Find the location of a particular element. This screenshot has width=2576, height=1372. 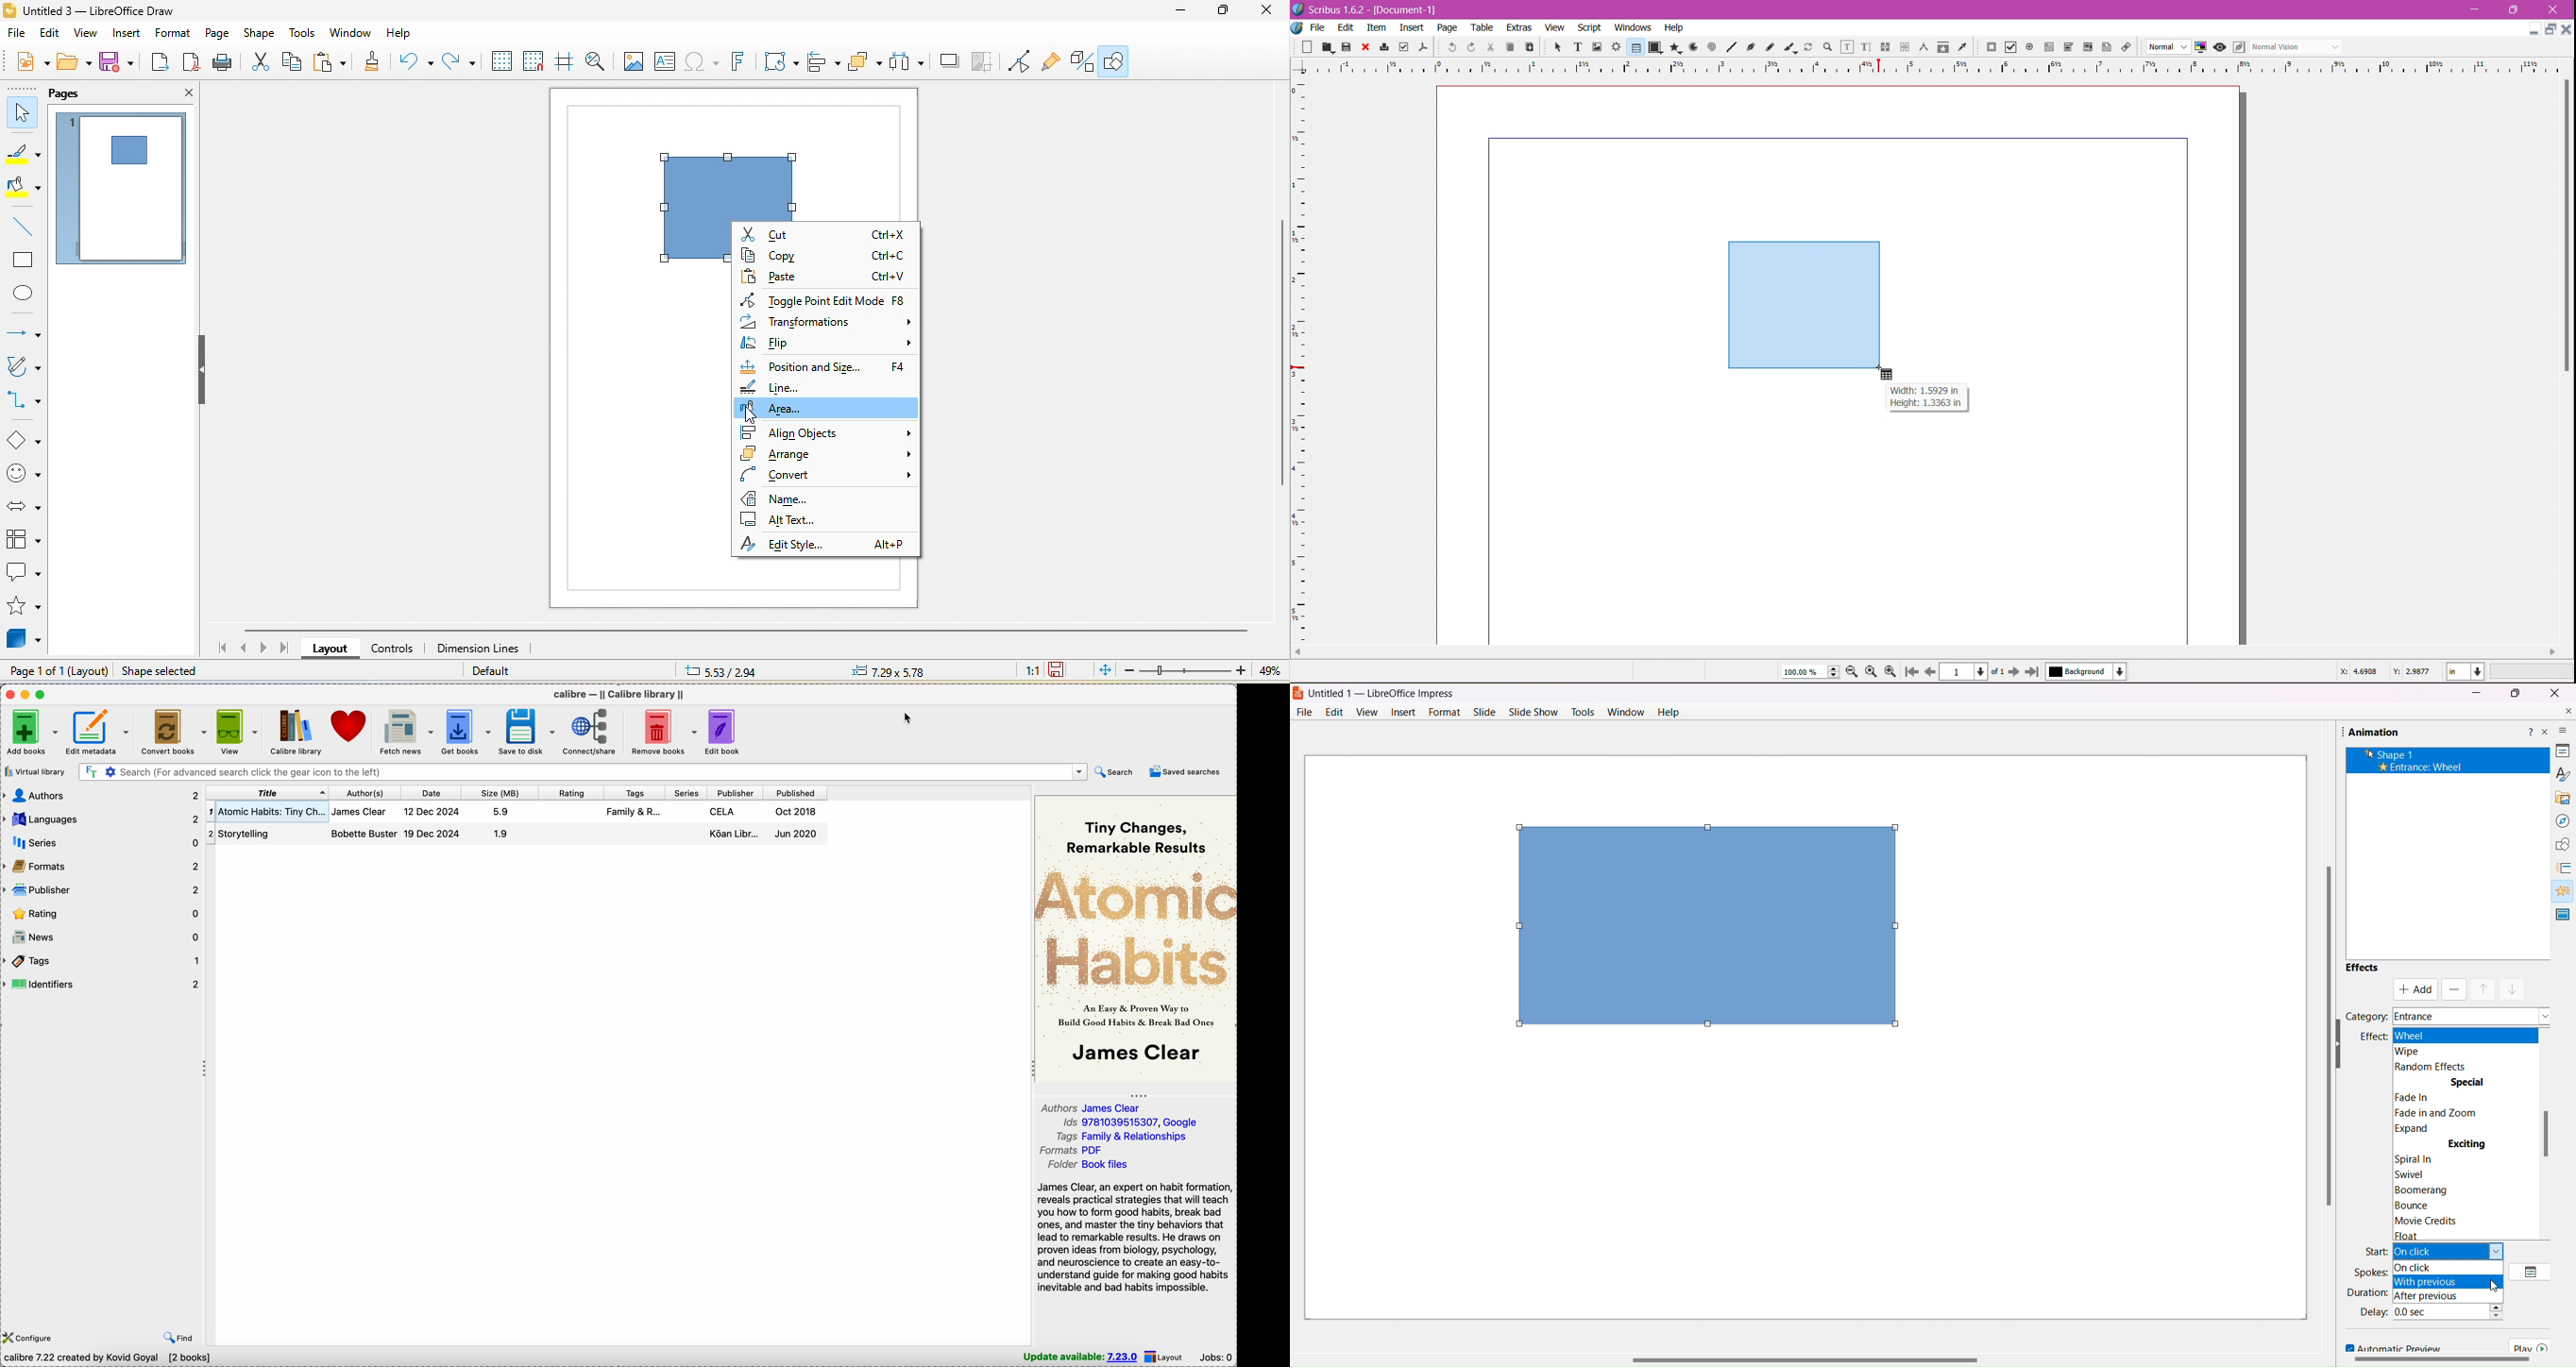

ellipse is located at coordinates (25, 295).